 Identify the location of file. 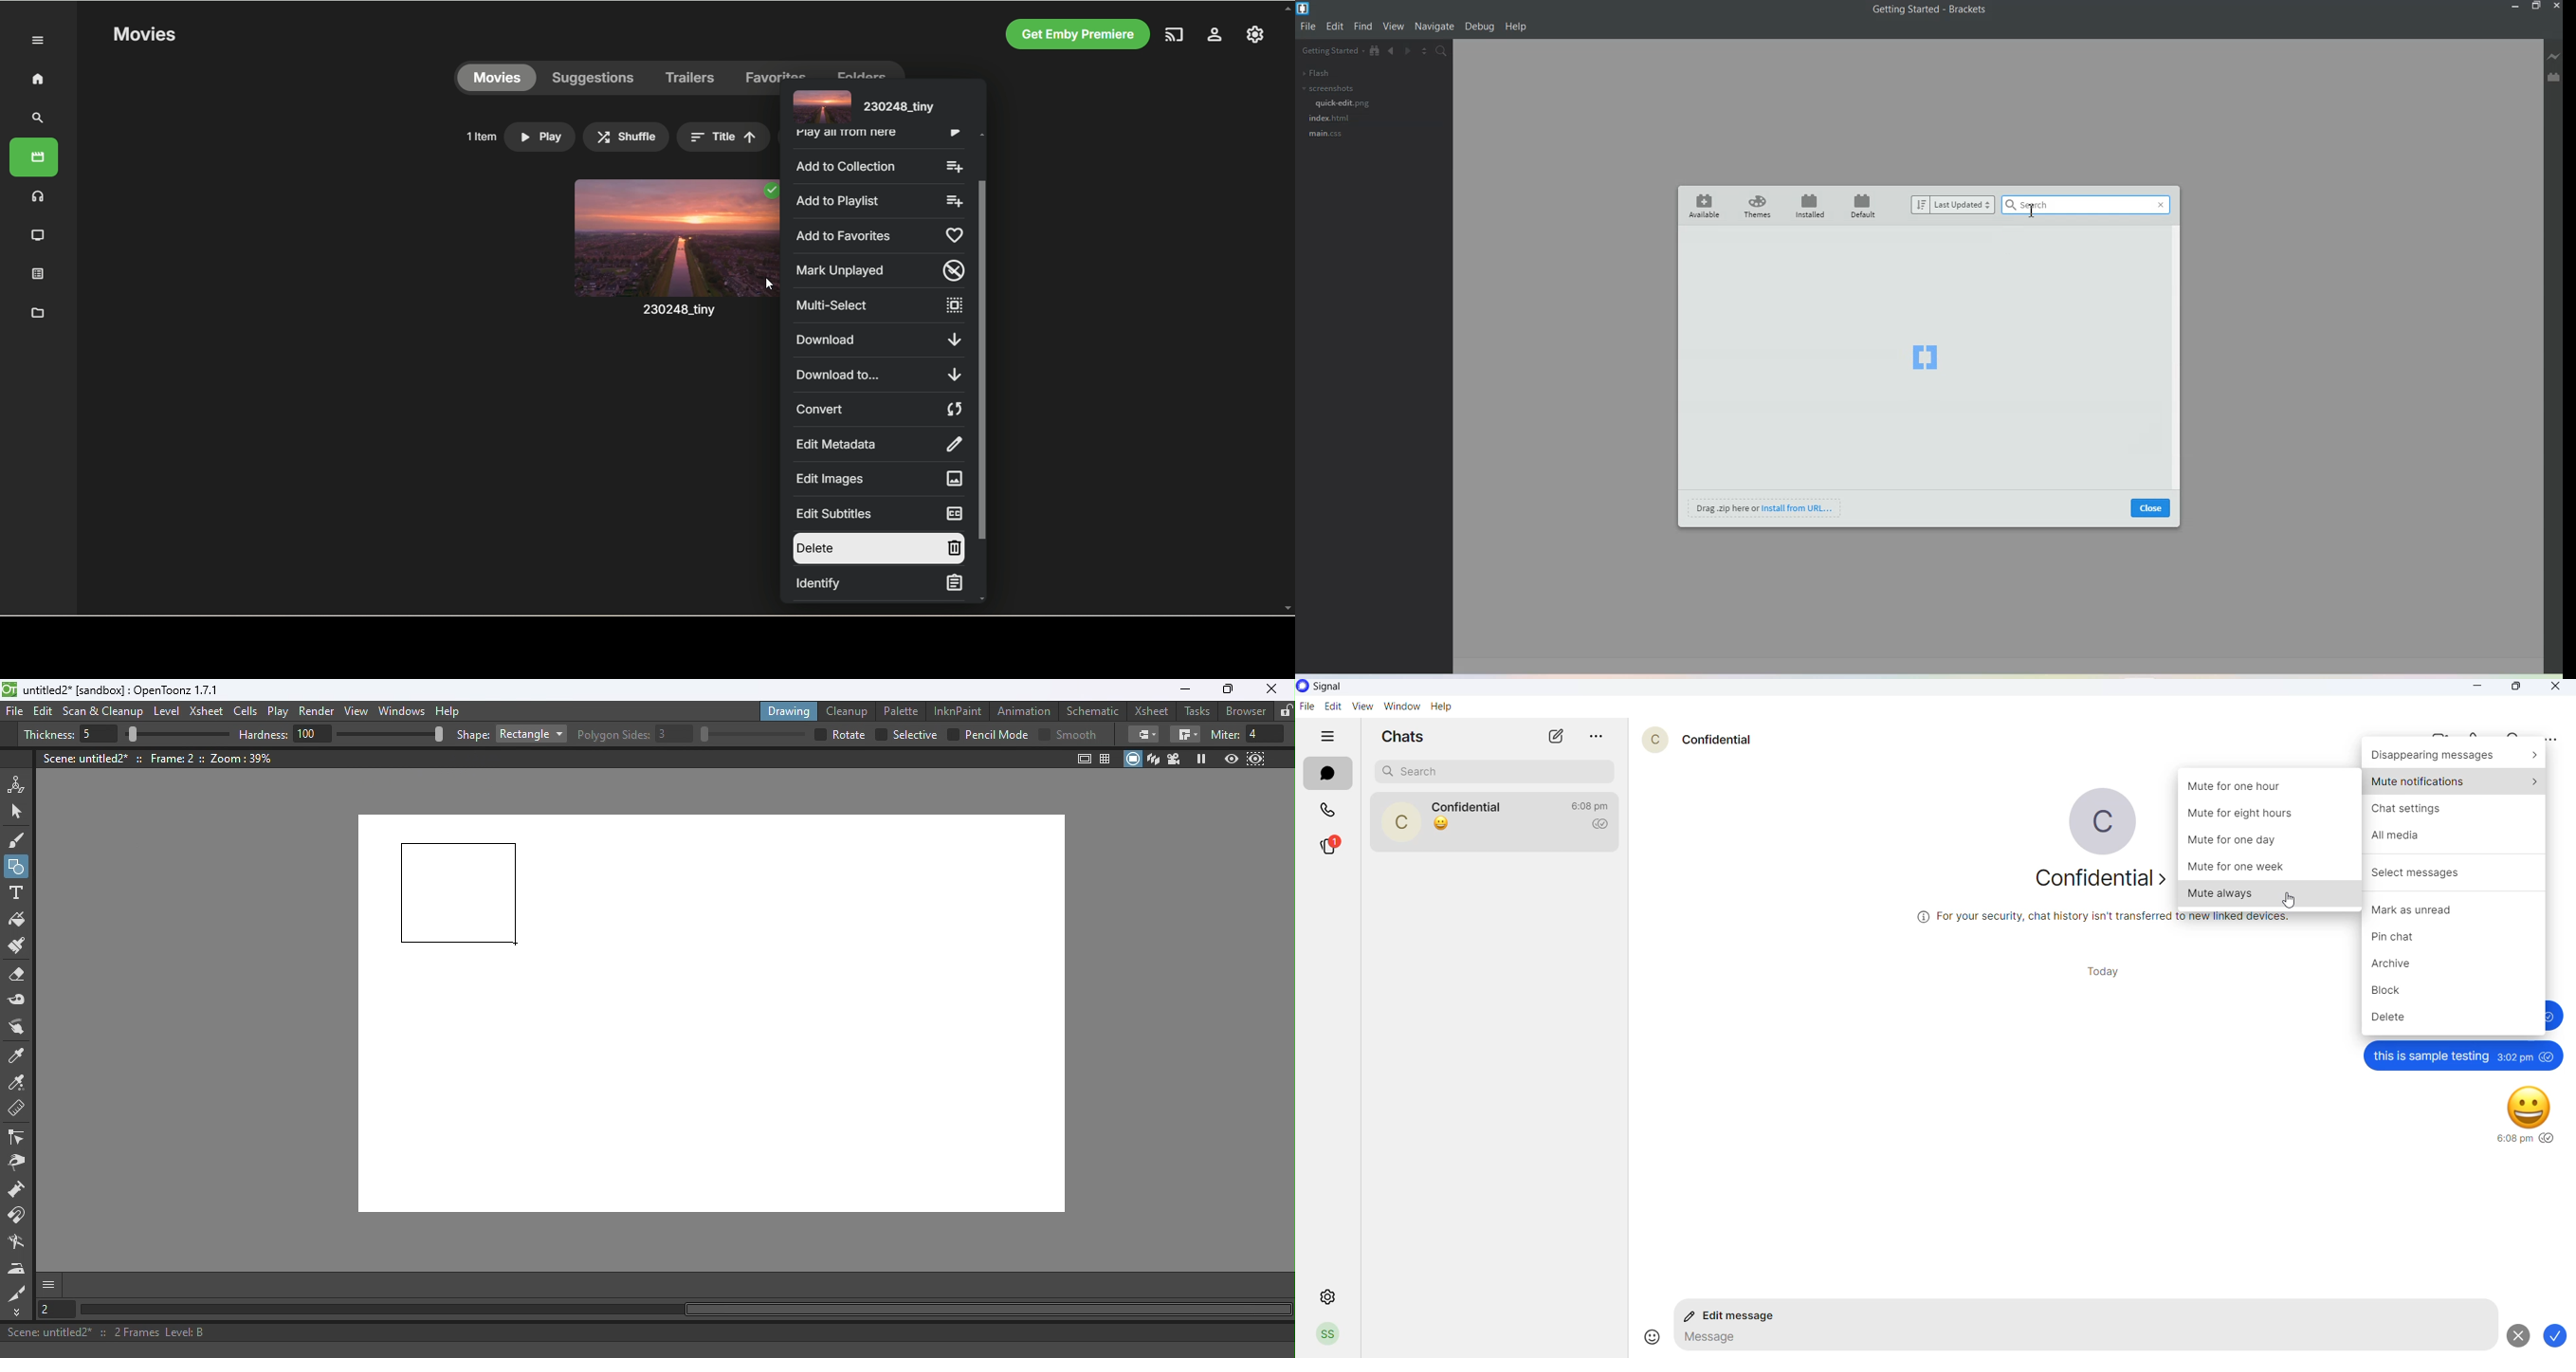
(1307, 706).